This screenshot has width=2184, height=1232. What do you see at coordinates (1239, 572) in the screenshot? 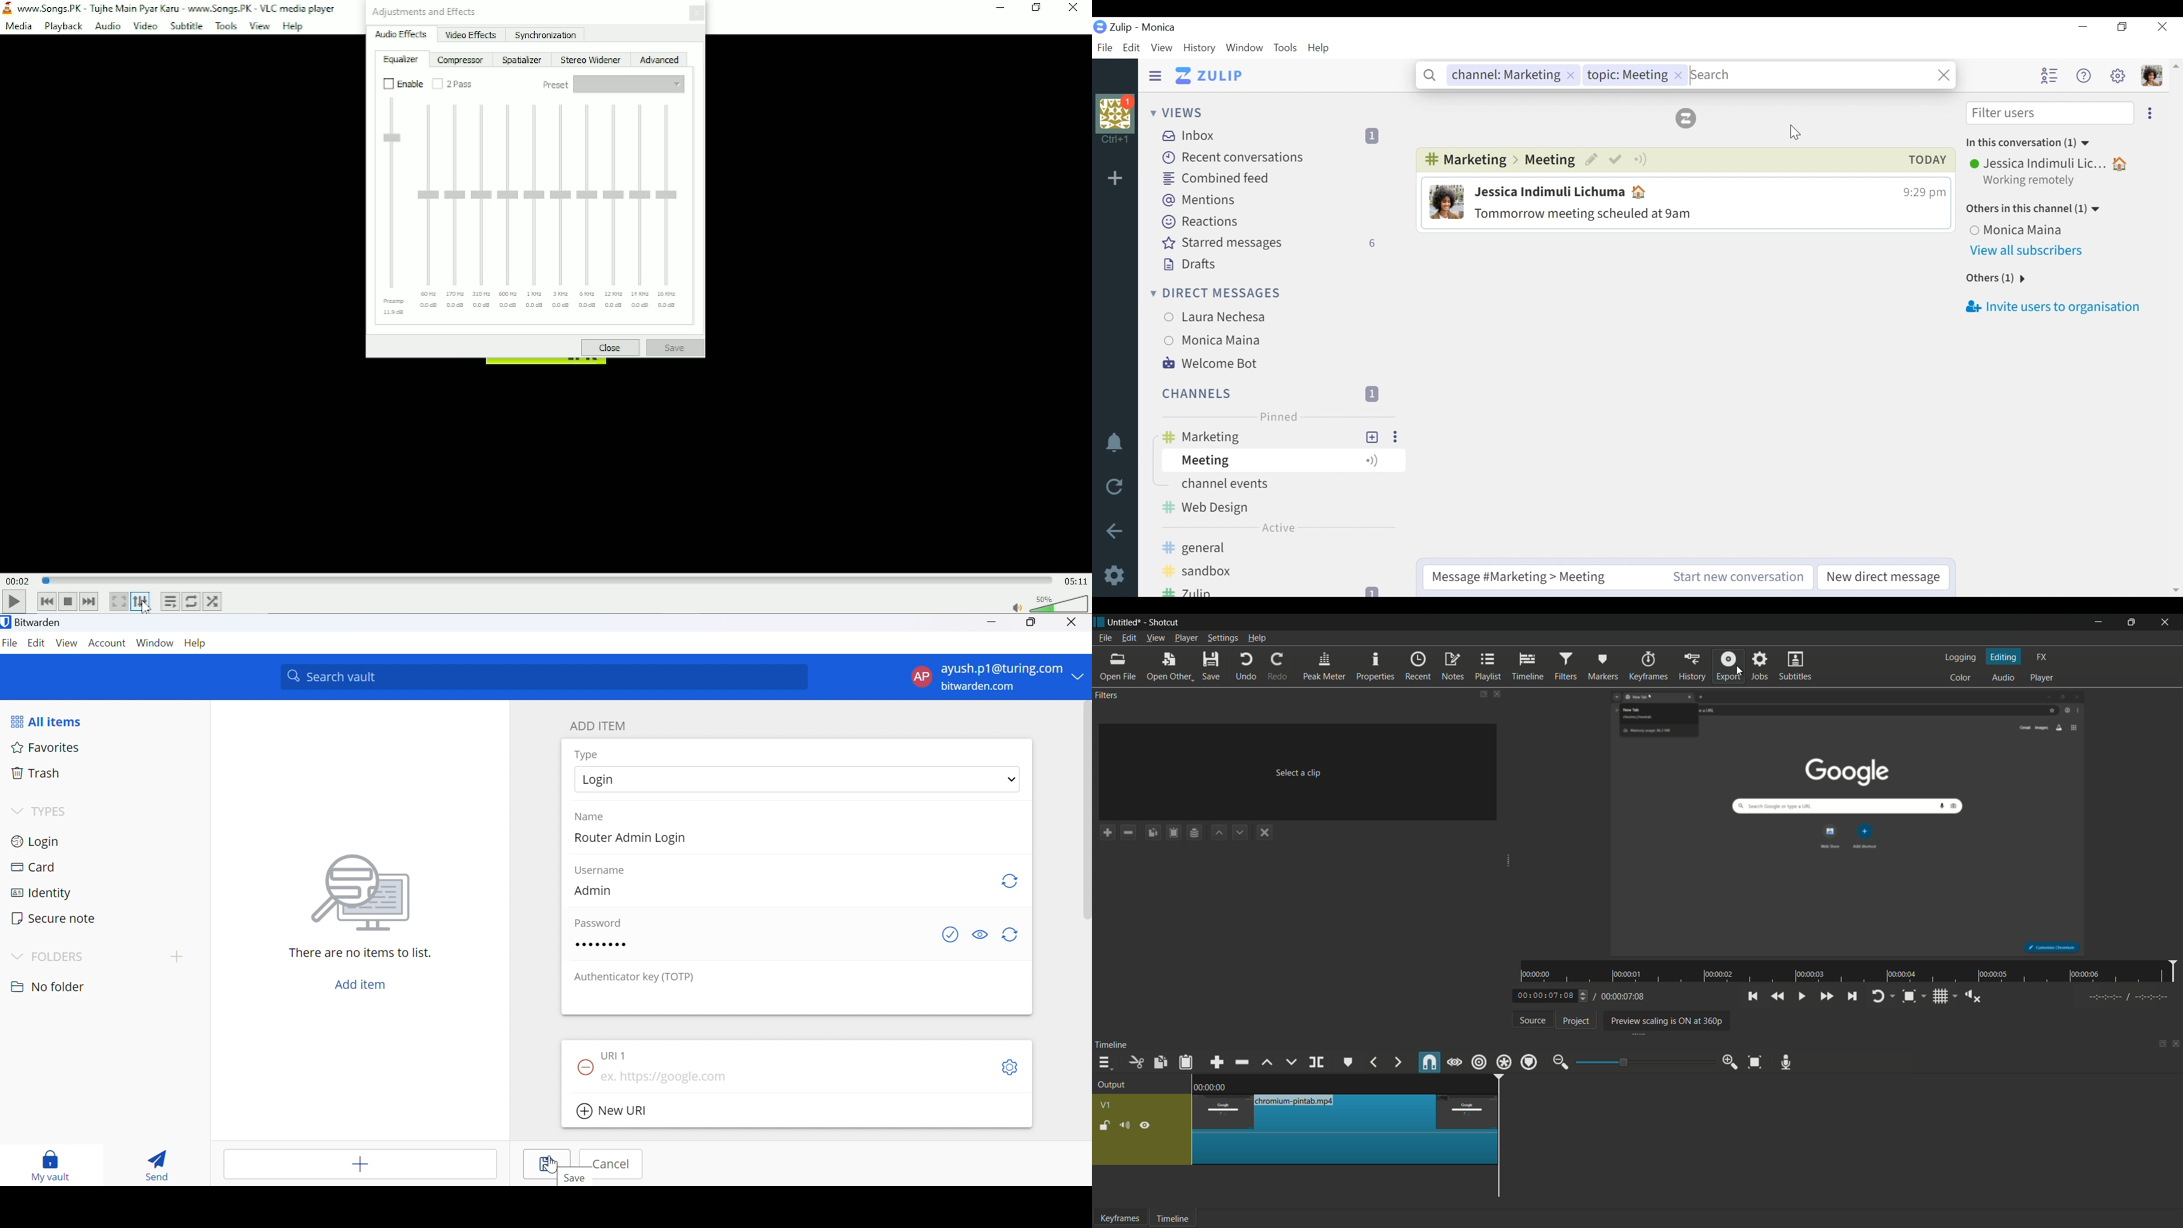
I see `sandbox` at bounding box center [1239, 572].